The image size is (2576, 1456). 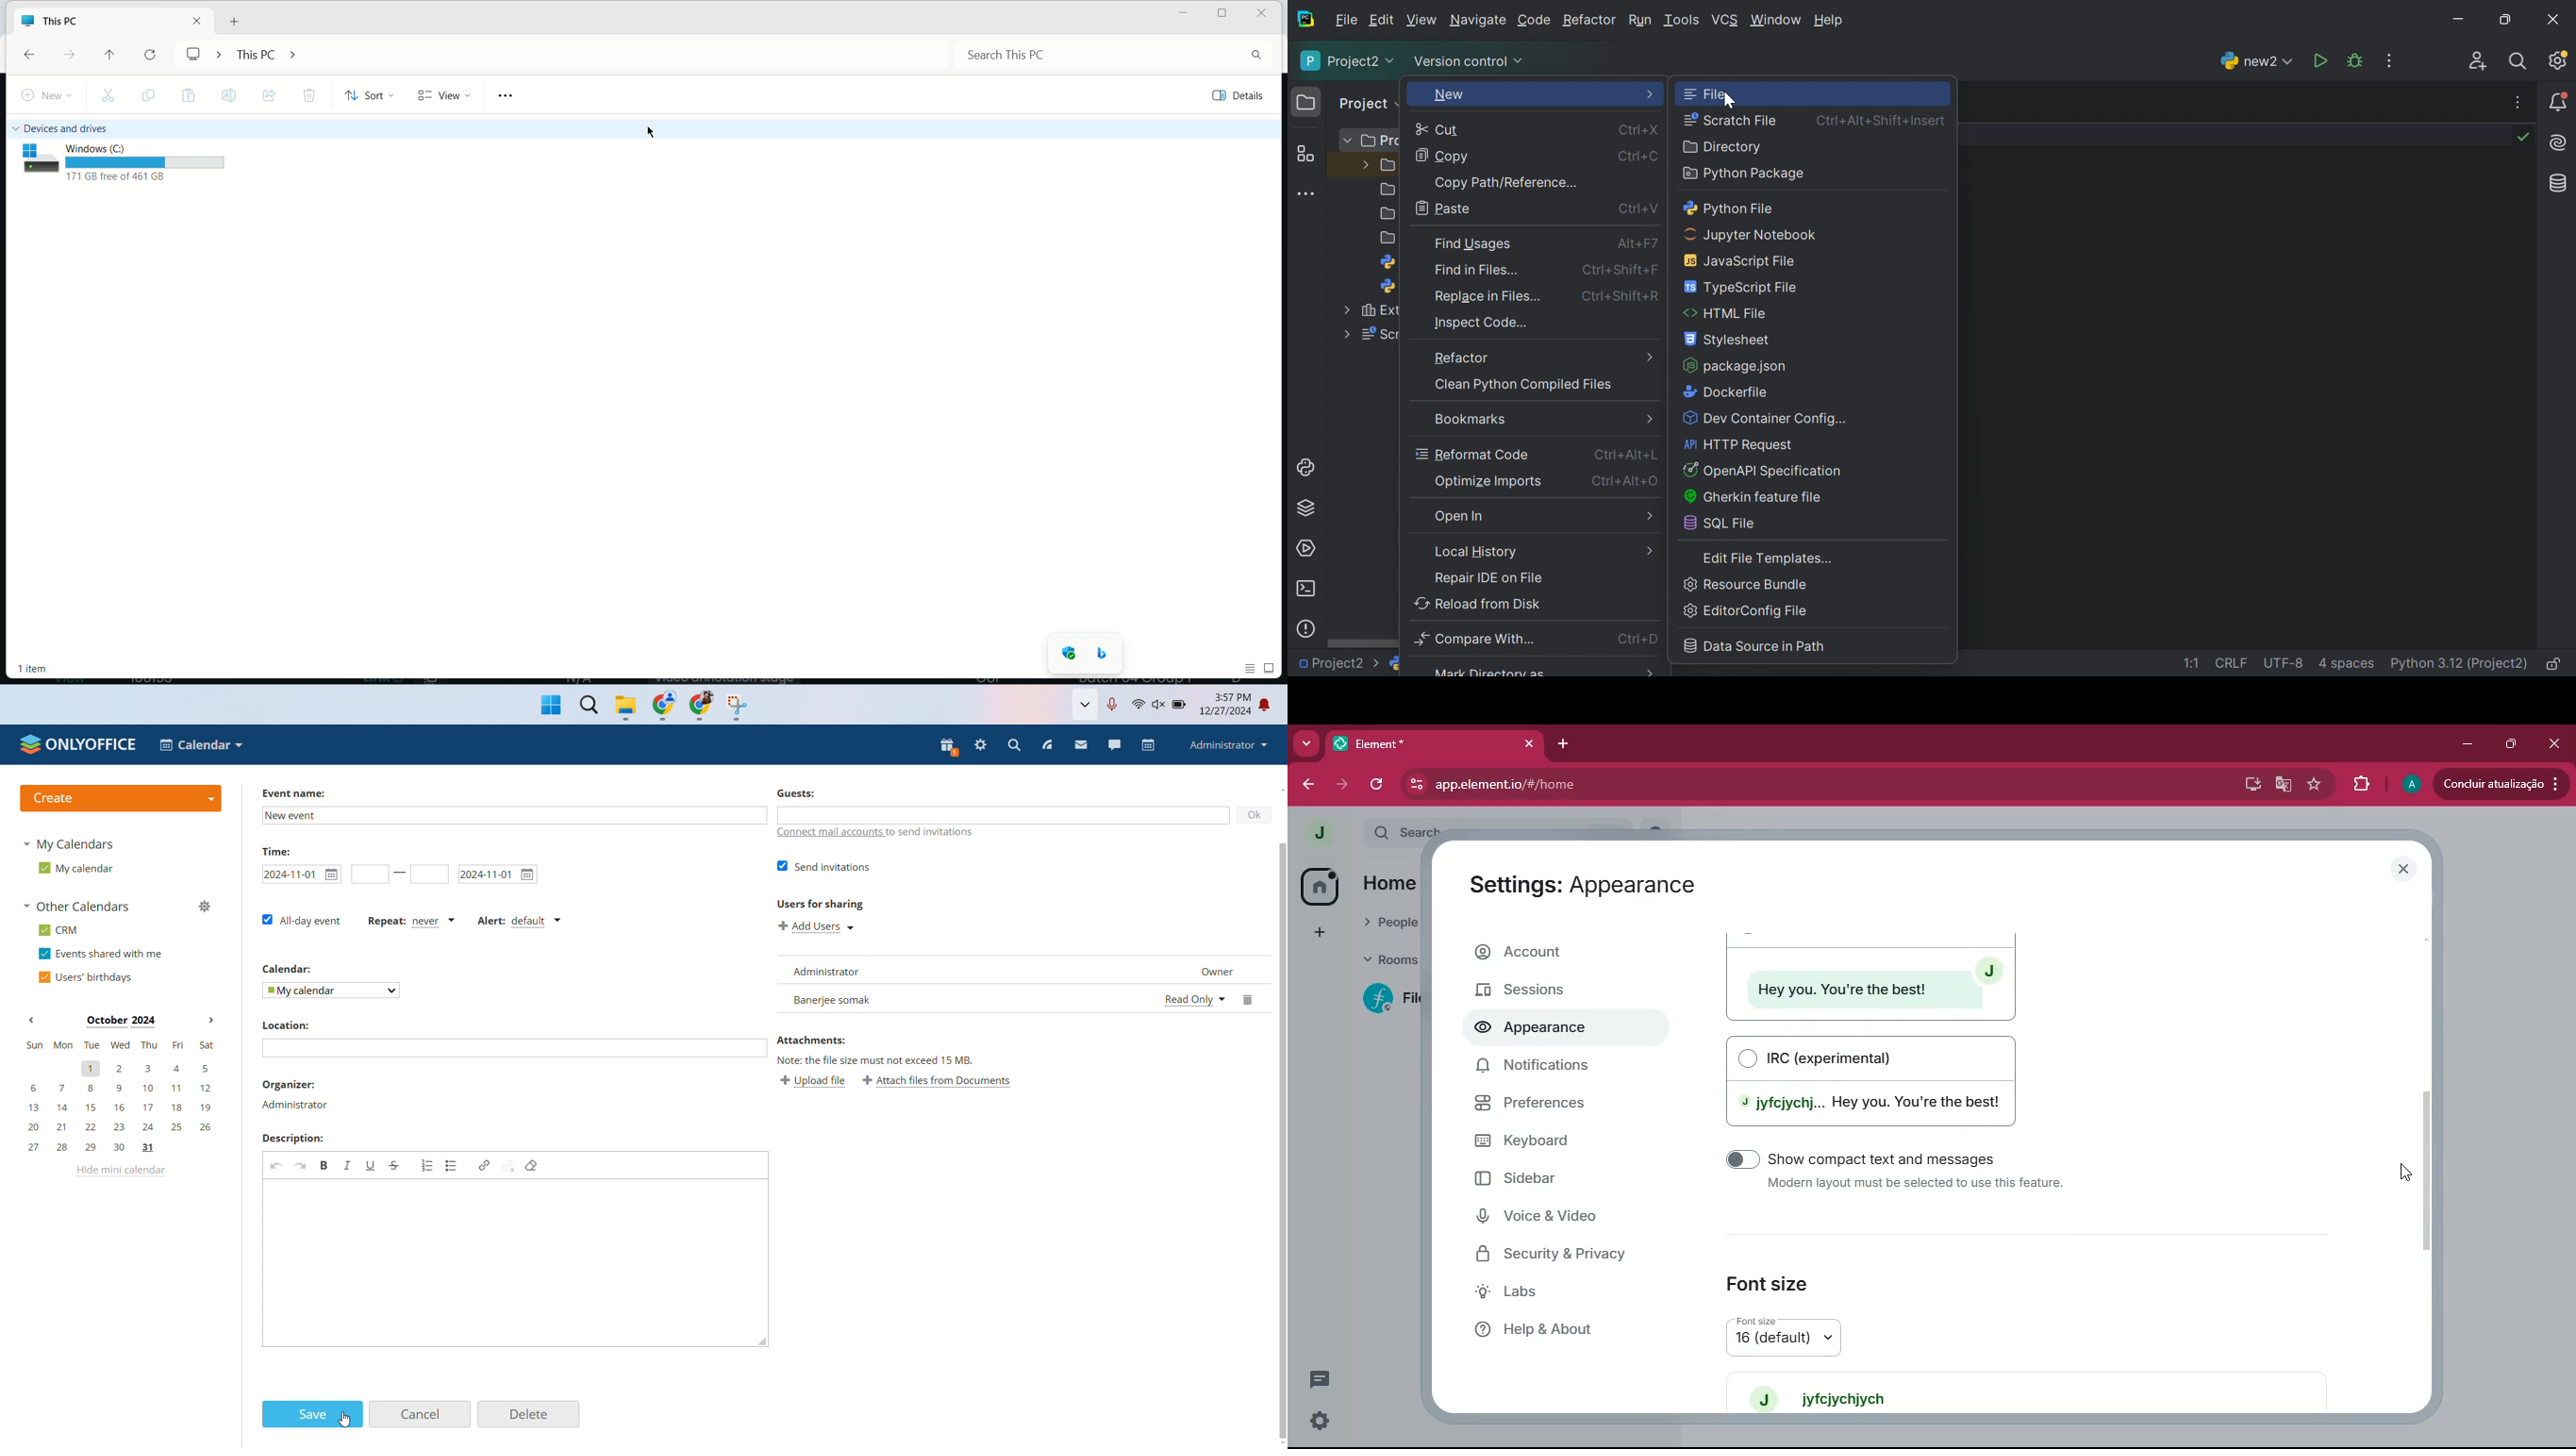 I want to click on delete format, so click(x=533, y=1165).